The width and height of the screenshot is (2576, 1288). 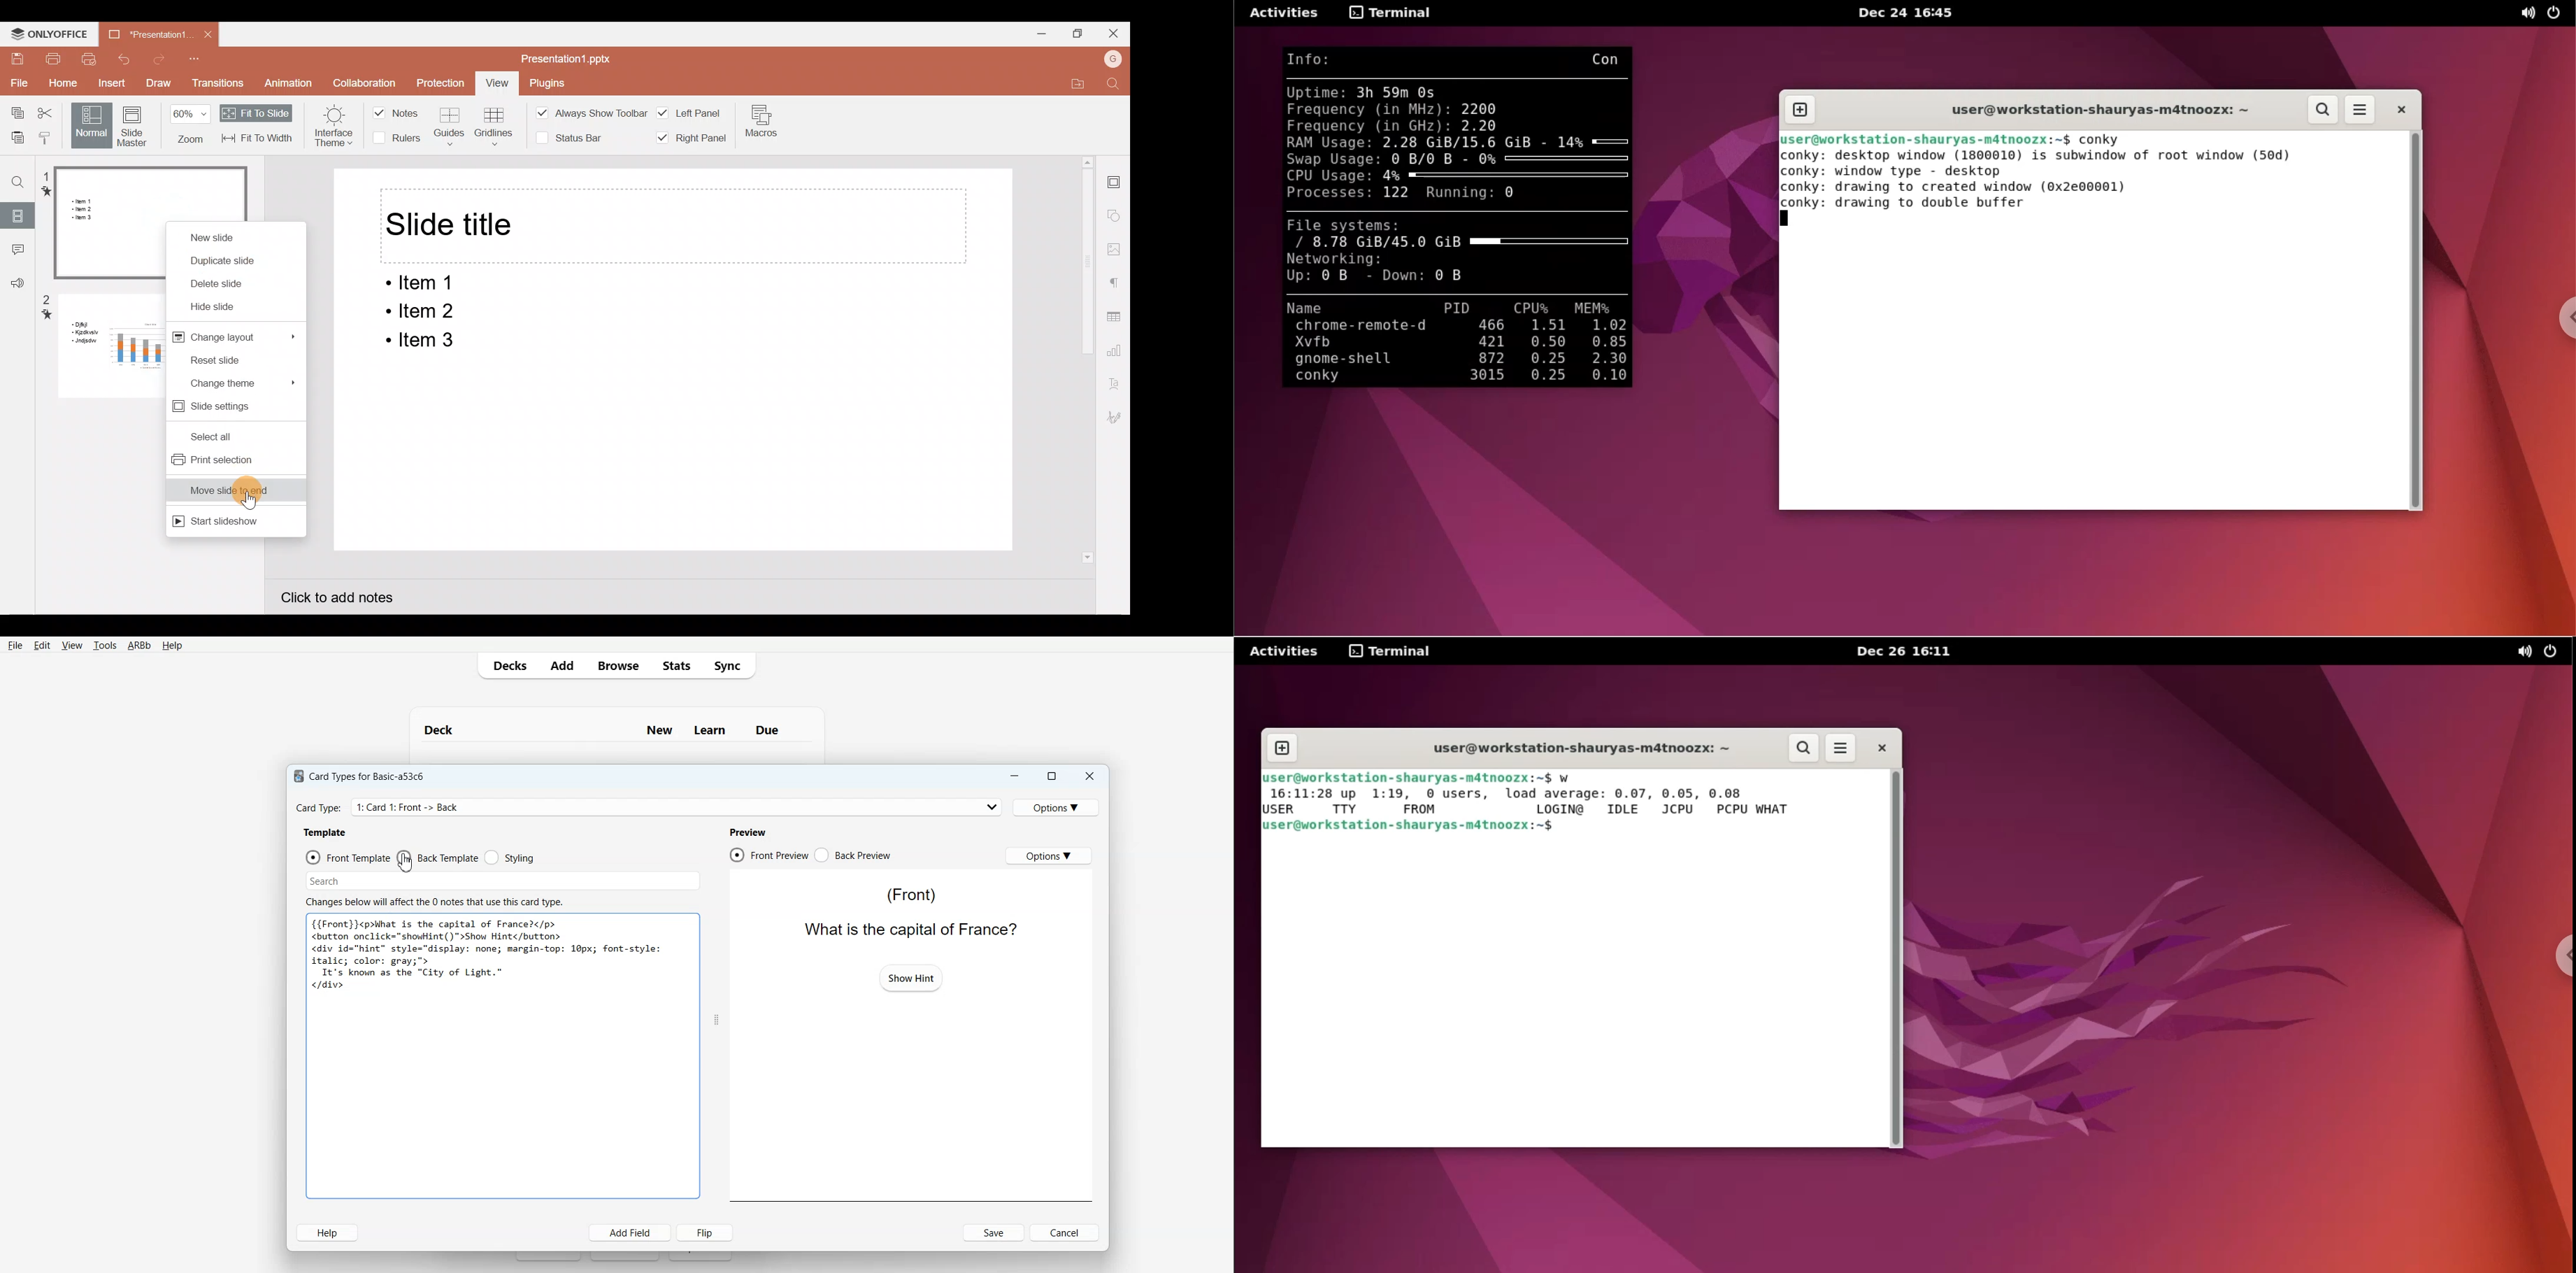 What do you see at coordinates (1567, 747) in the screenshot?
I see `terminal  title: user@workstation-shauryas-m4tnoozx: ~` at bounding box center [1567, 747].